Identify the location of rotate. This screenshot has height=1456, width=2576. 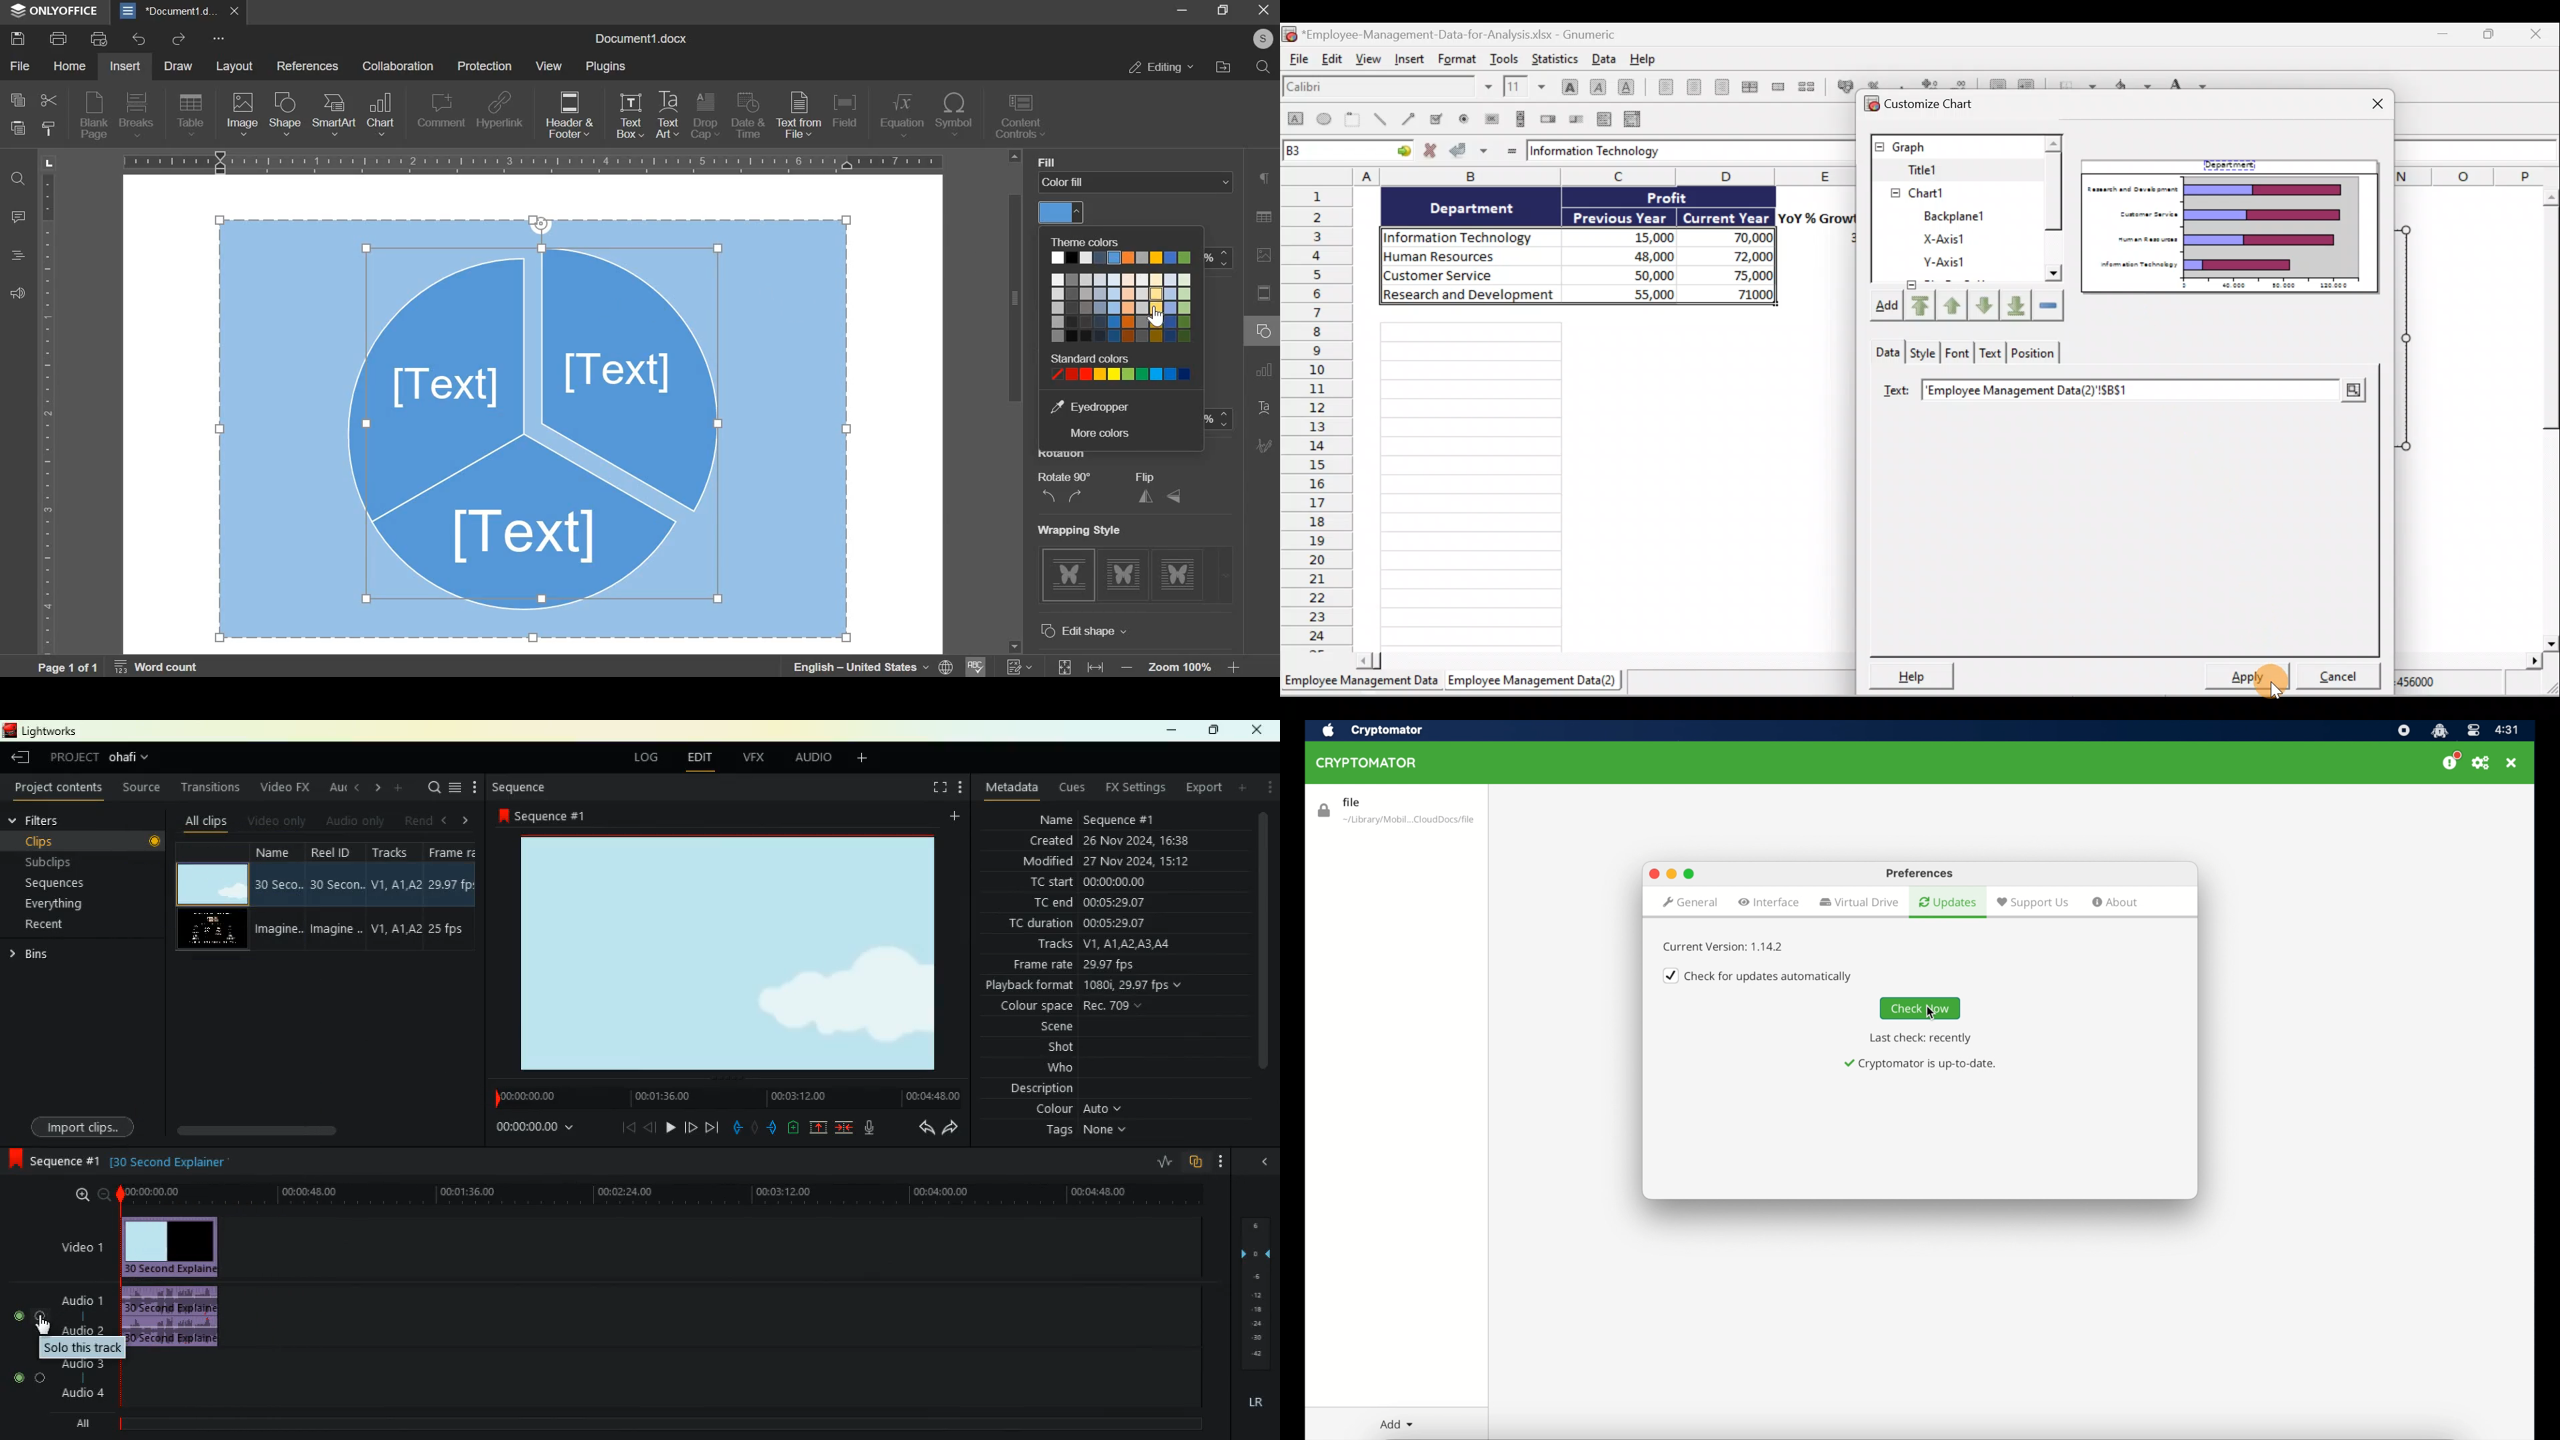
(1060, 496).